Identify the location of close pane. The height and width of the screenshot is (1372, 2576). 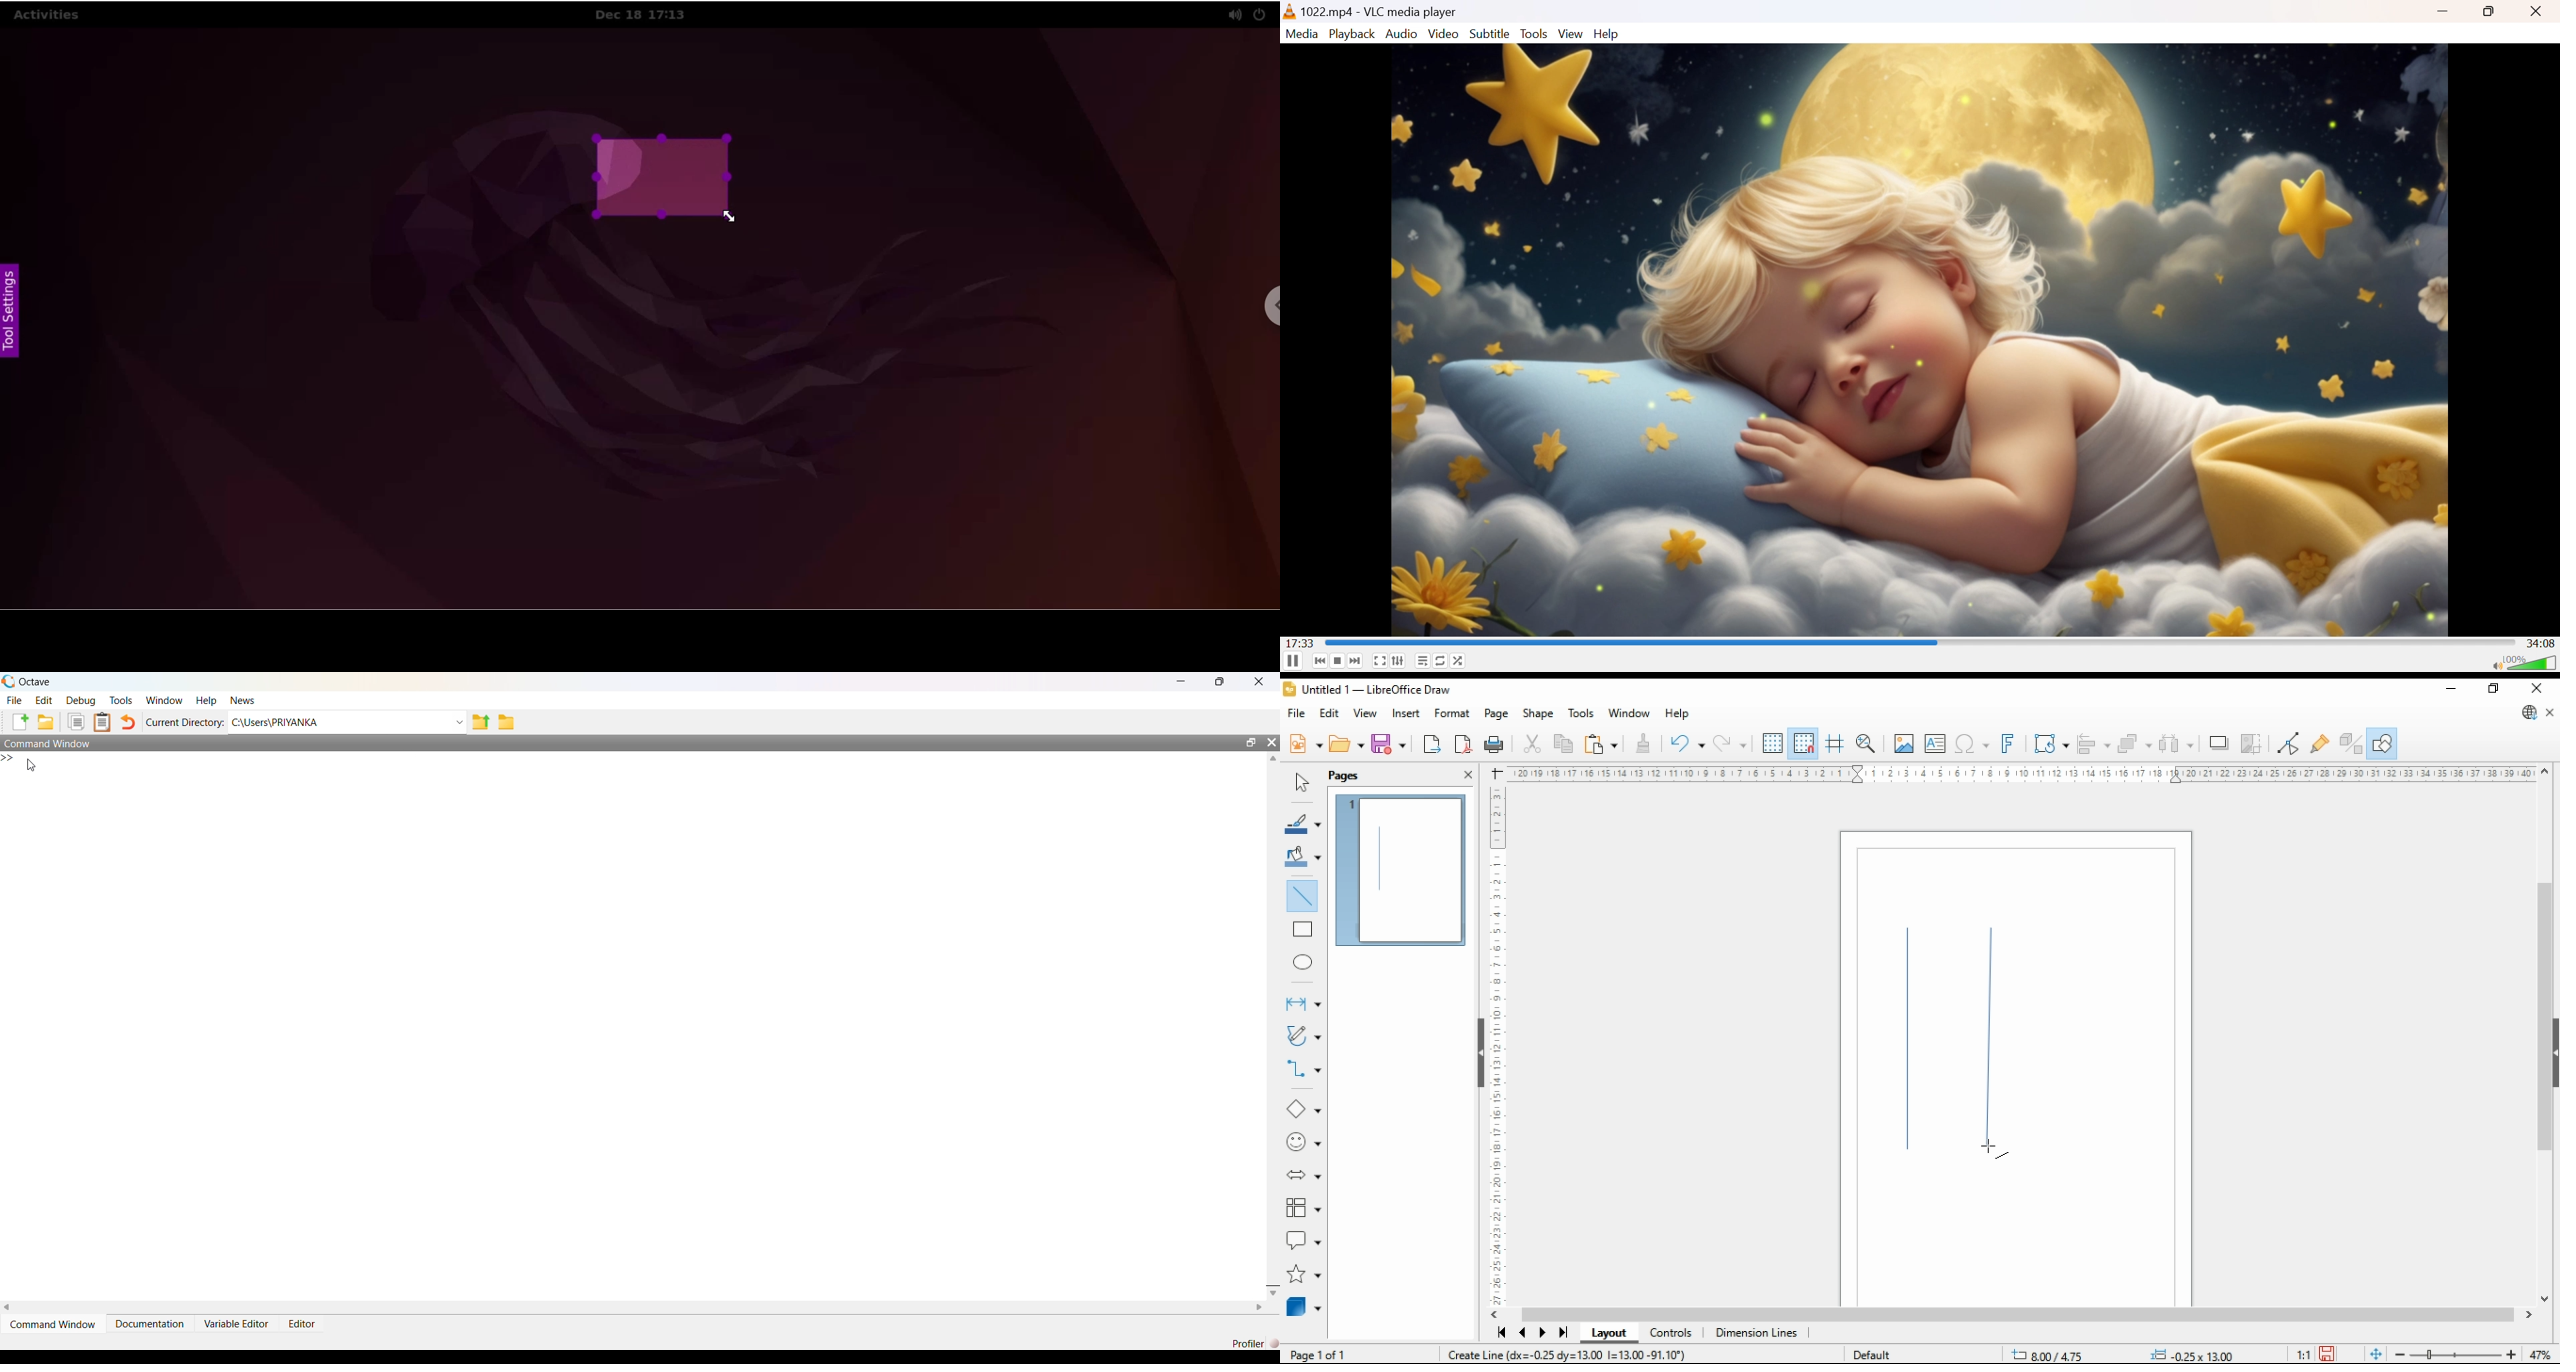
(1467, 773).